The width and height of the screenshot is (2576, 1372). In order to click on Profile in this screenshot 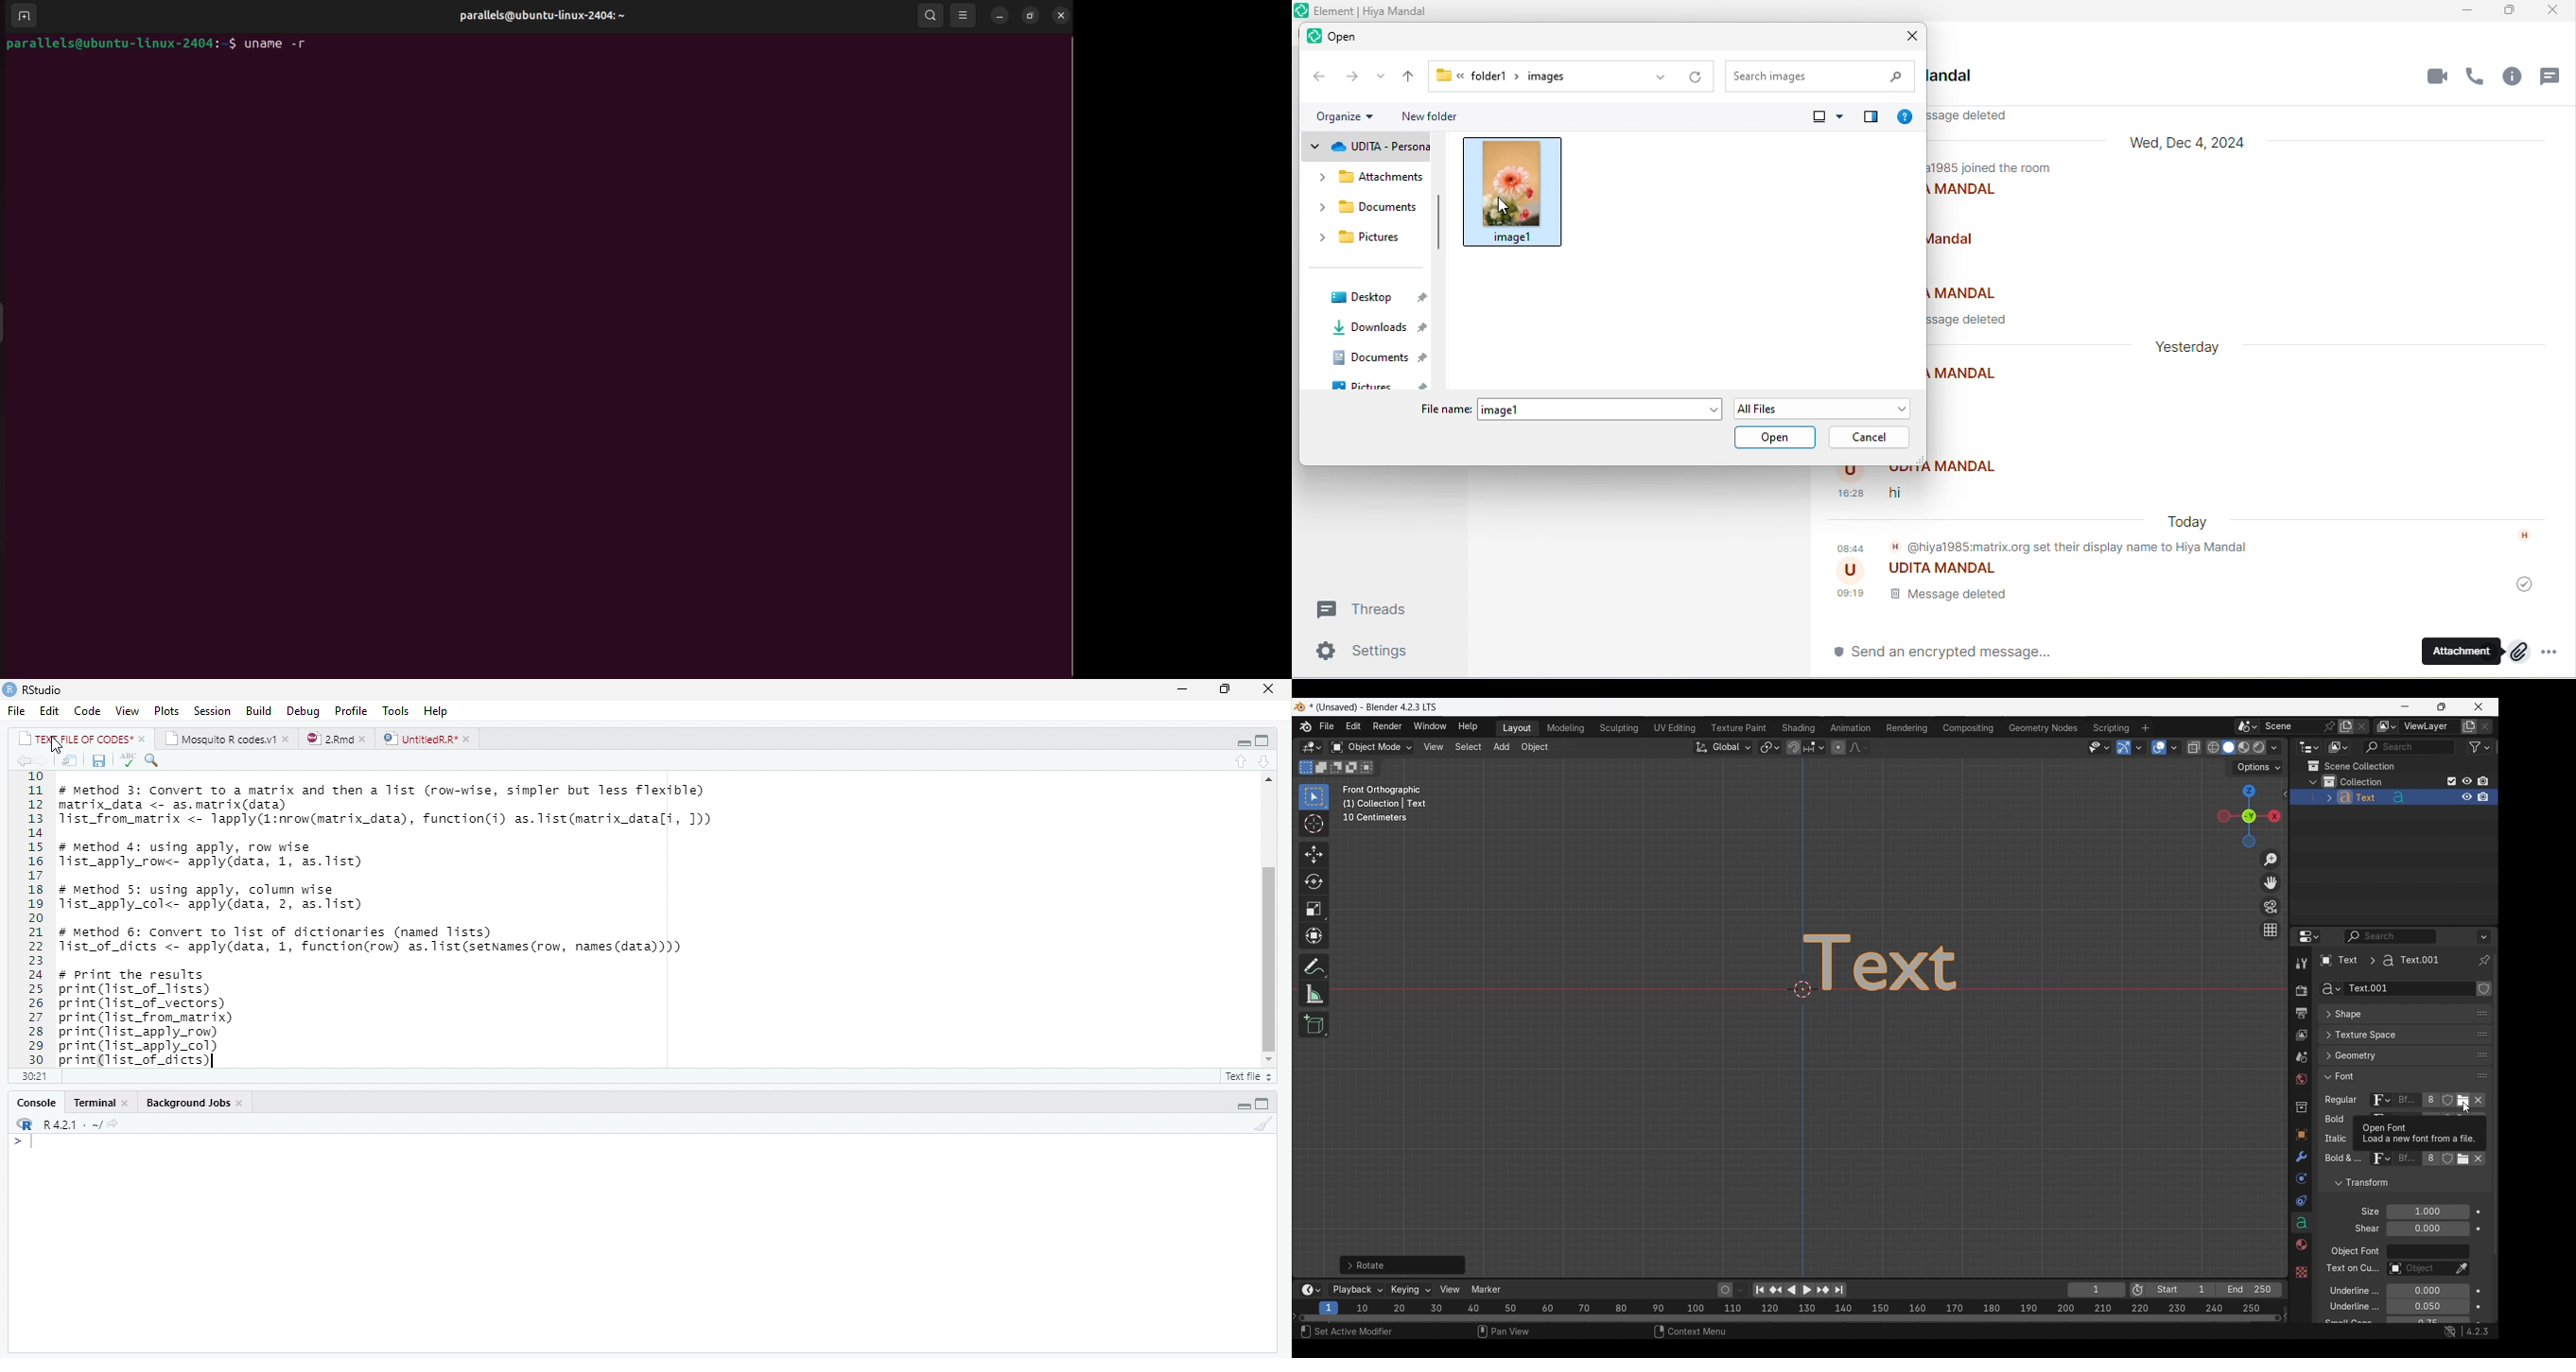, I will do `click(352, 709)`.